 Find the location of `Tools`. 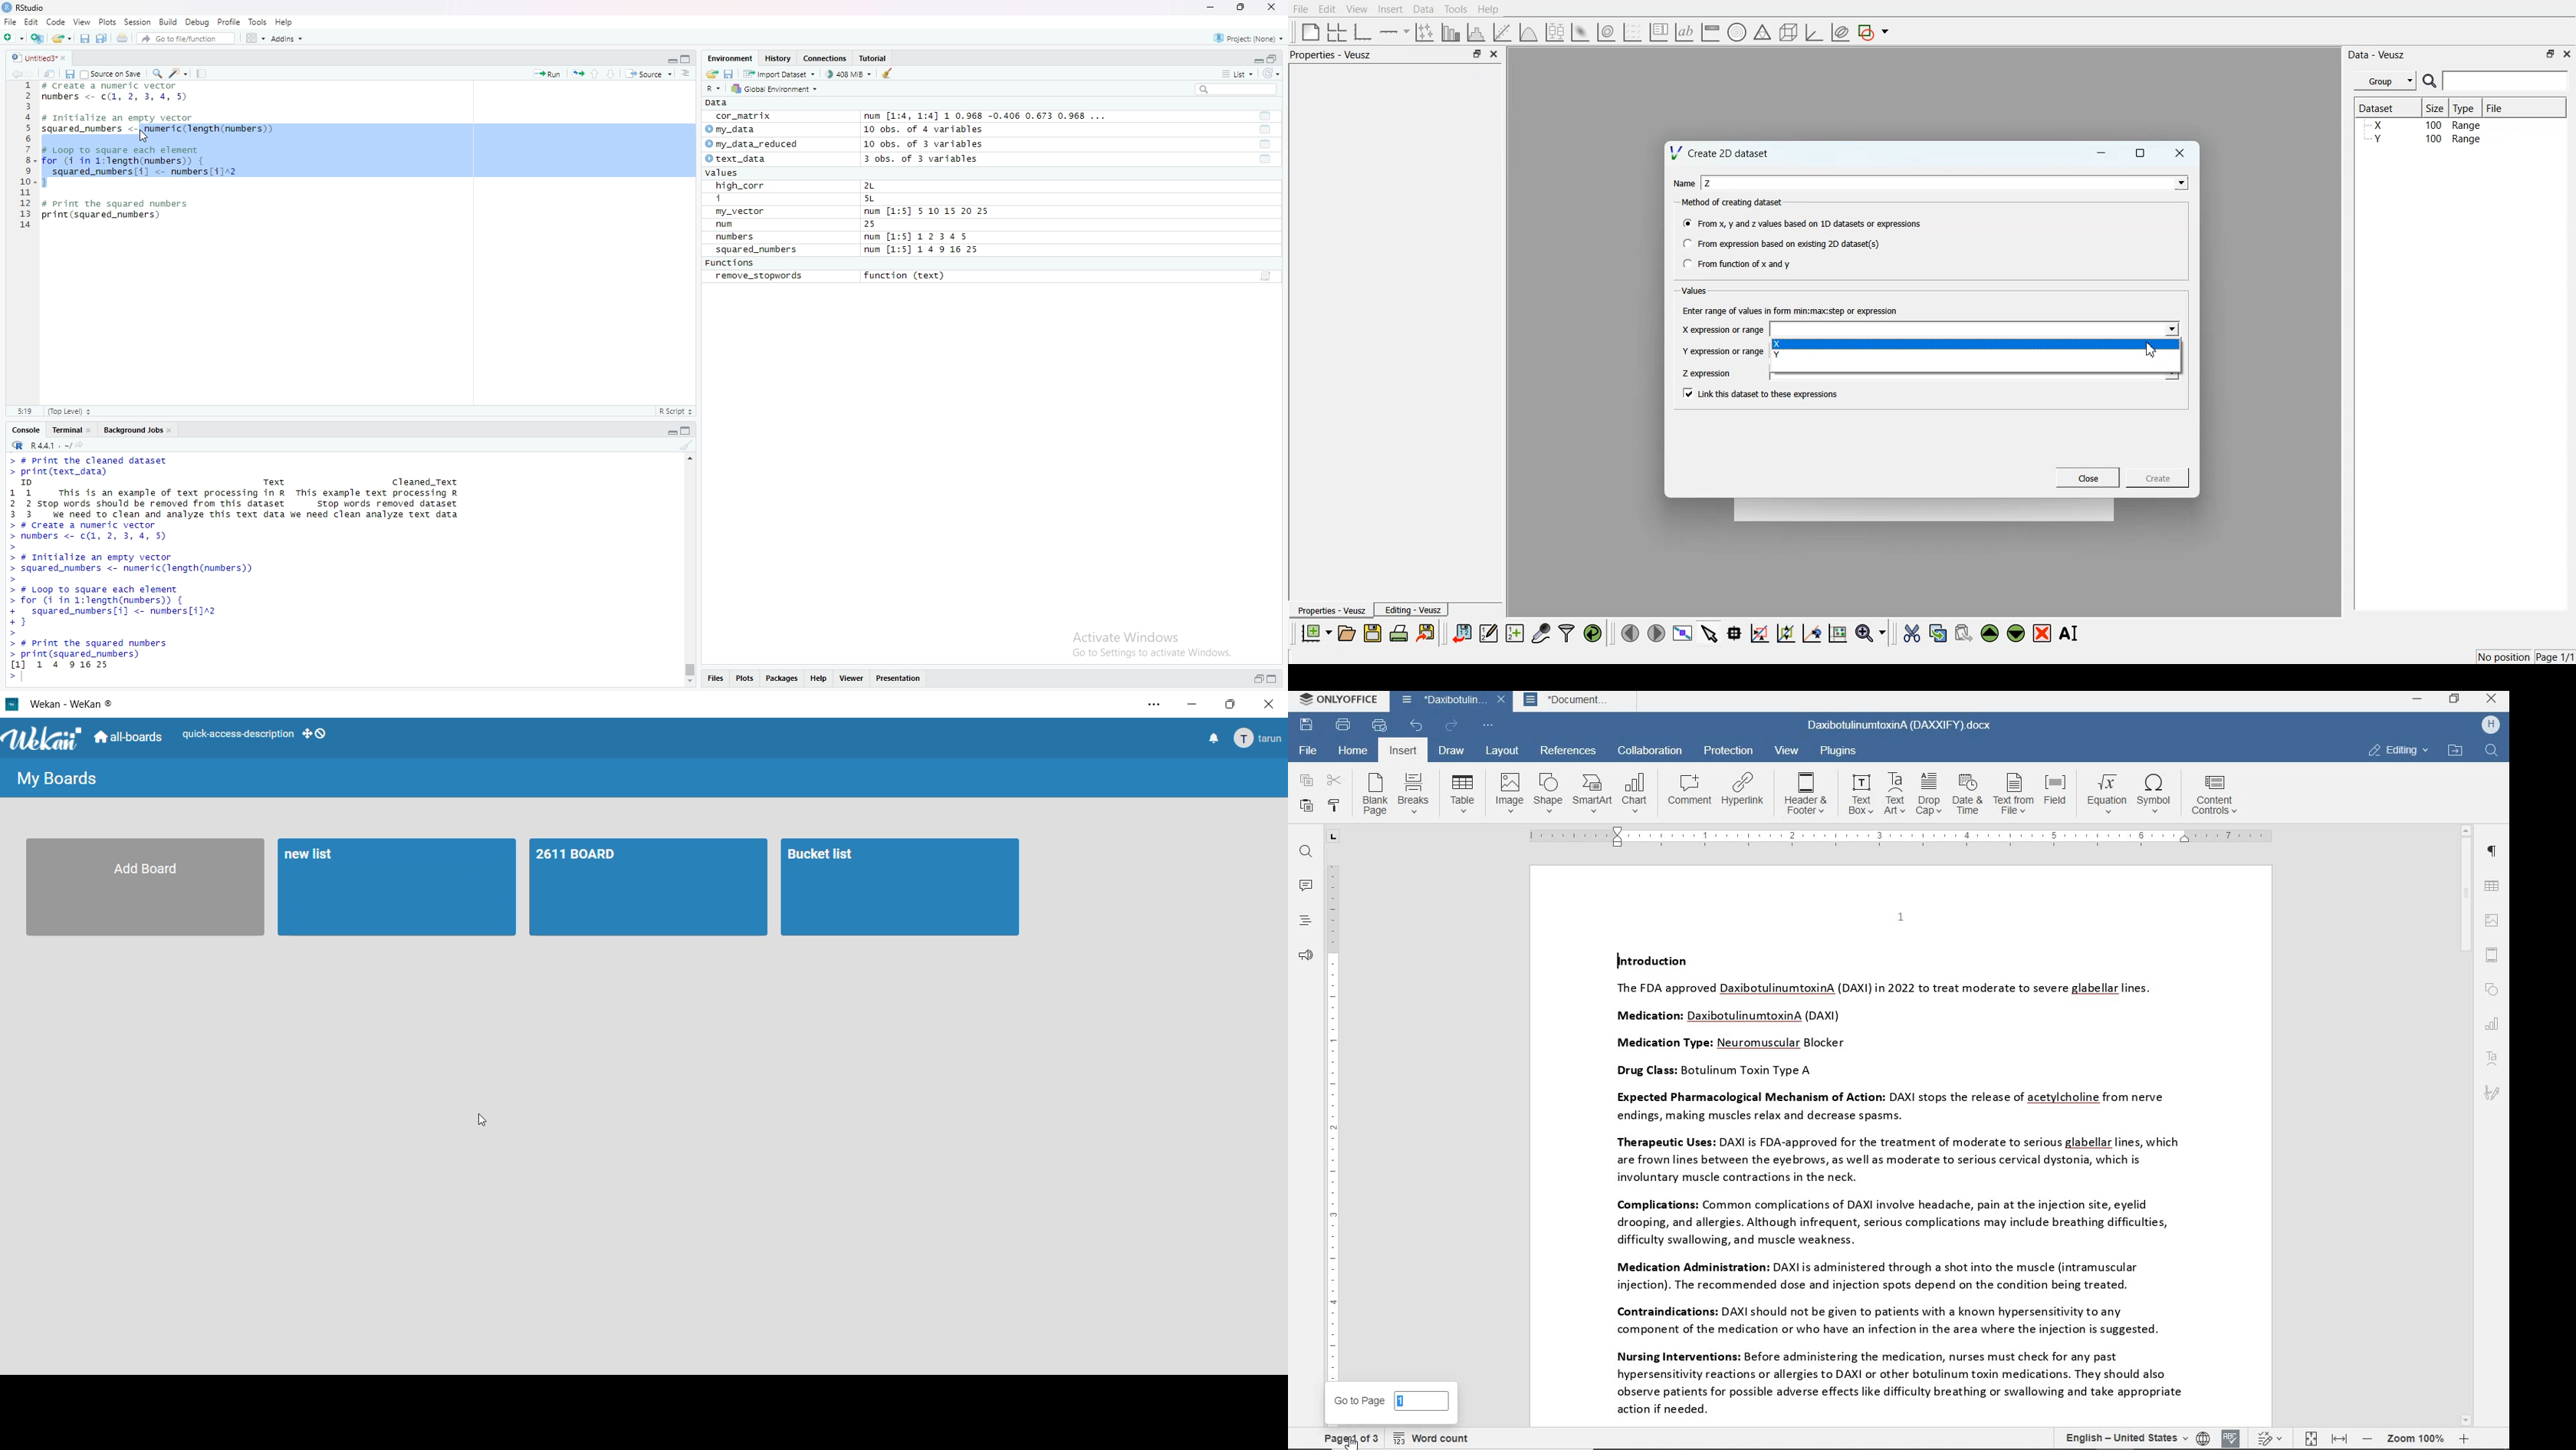

Tools is located at coordinates (258, 21).